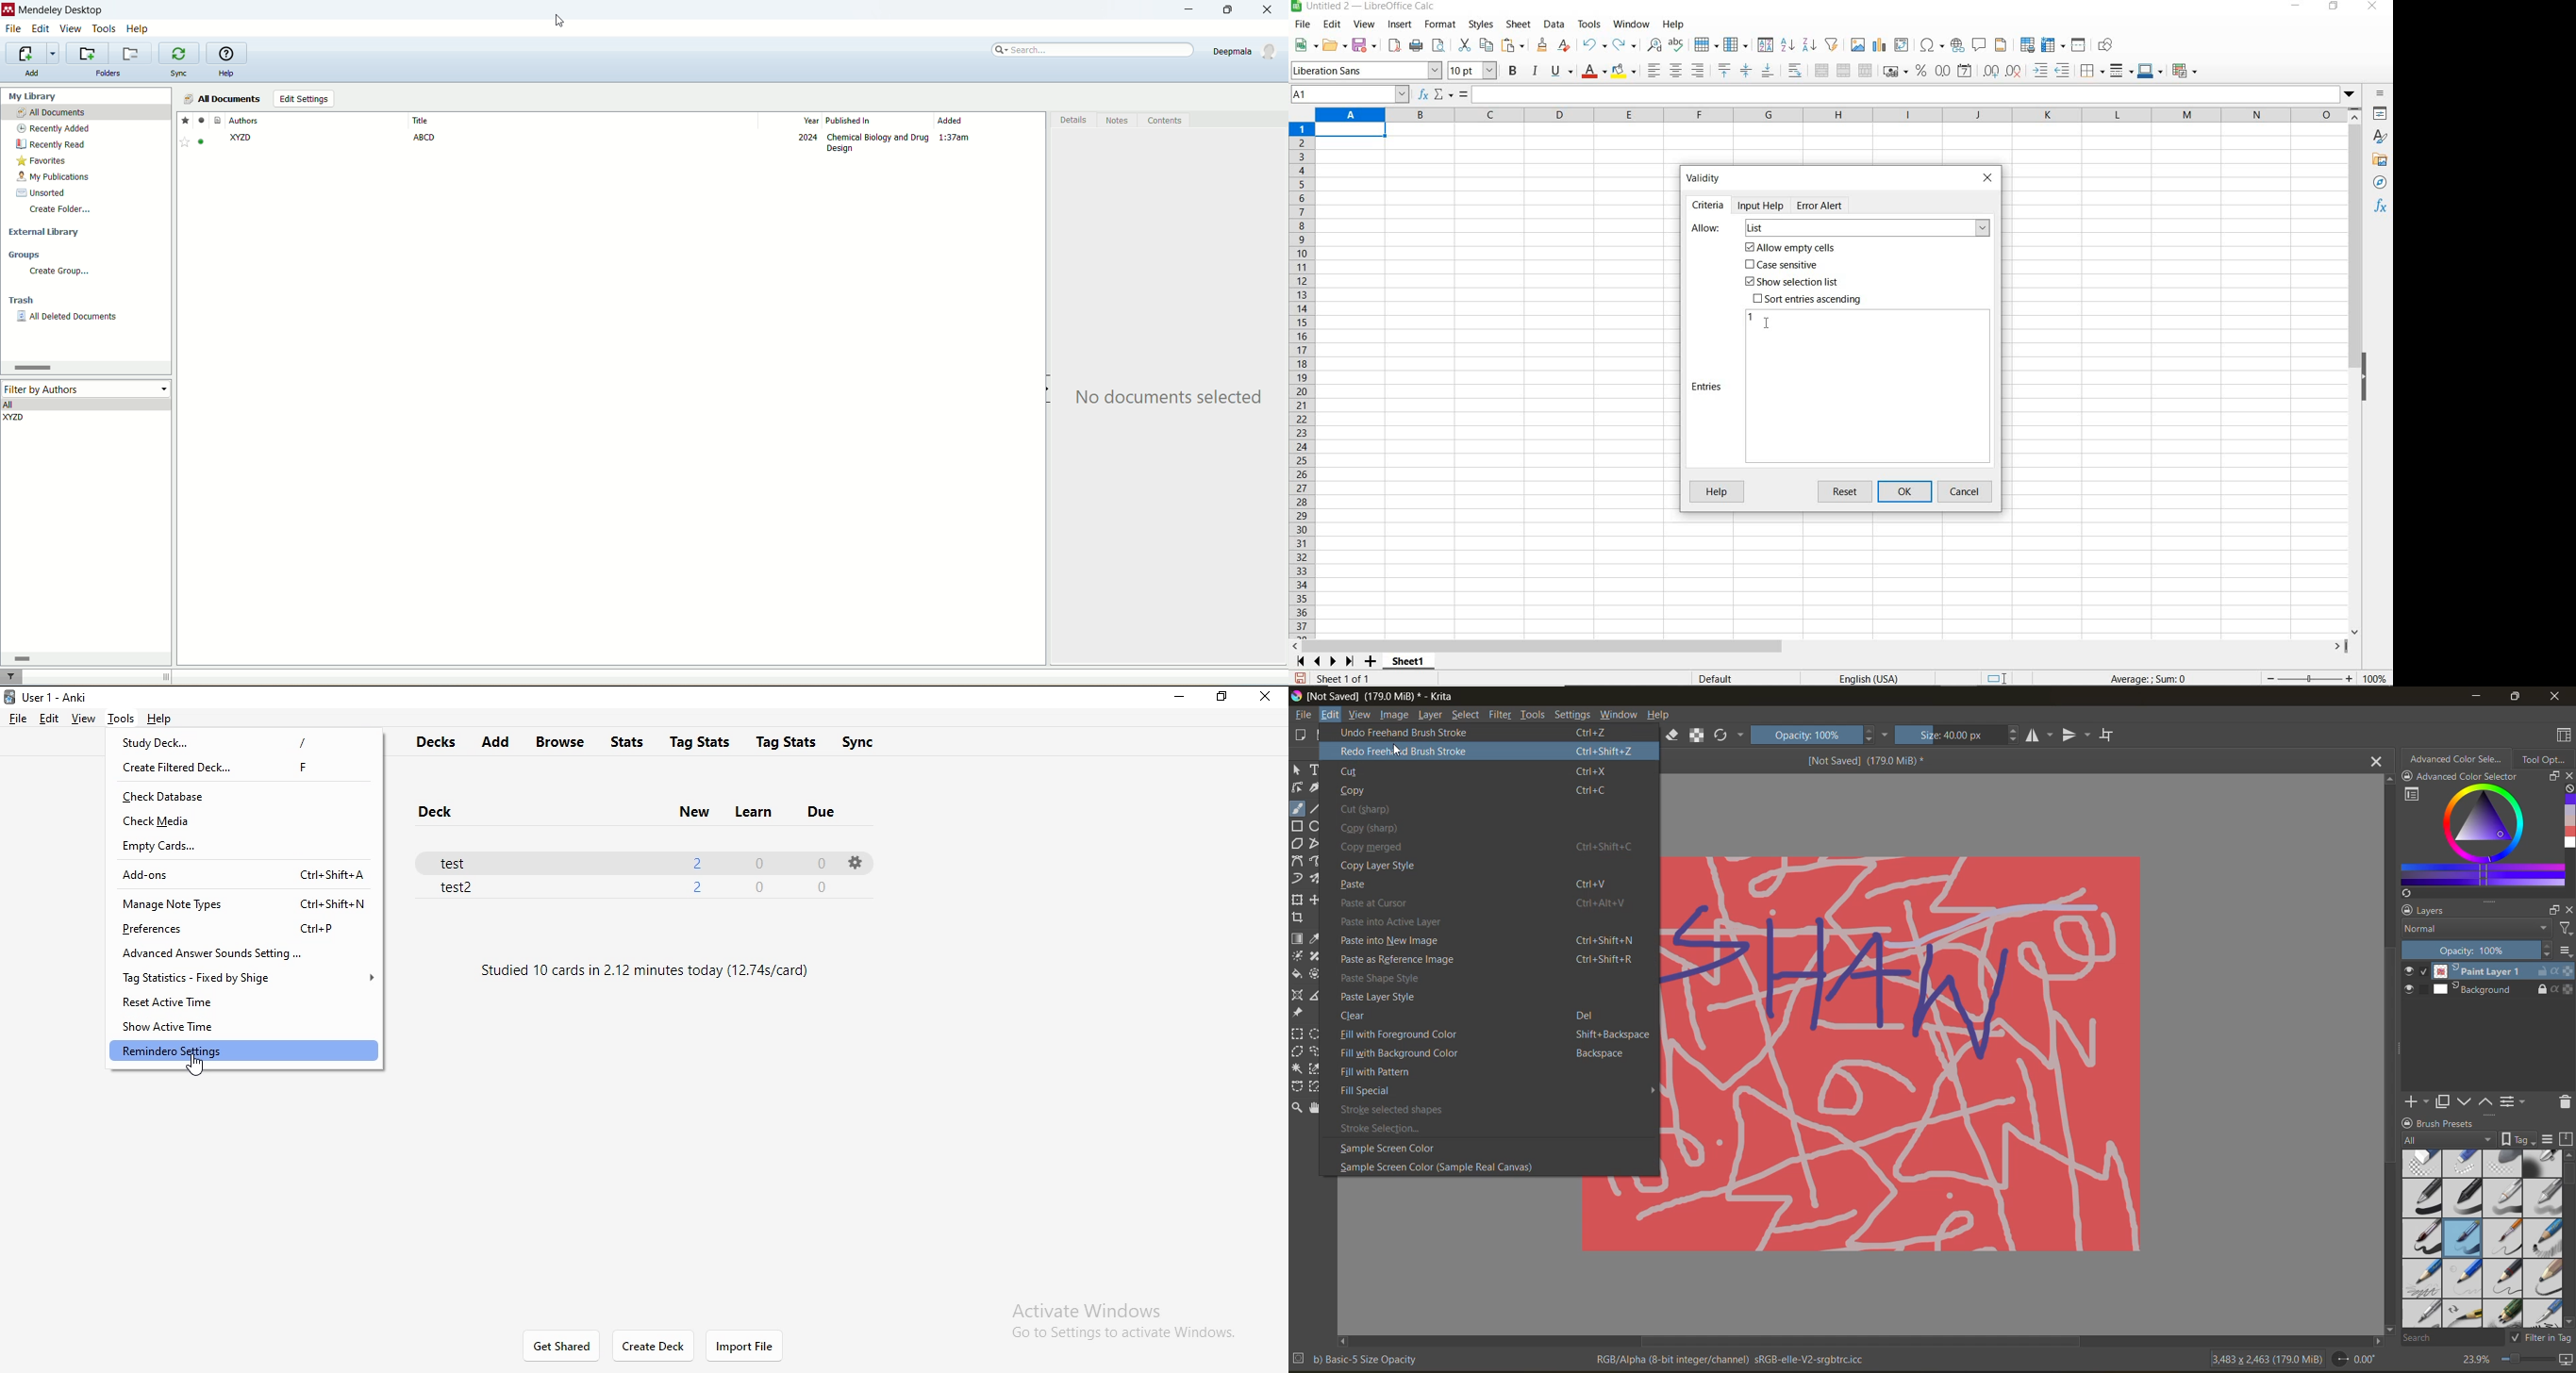  I want to click on XY2D, so click(15, 419).